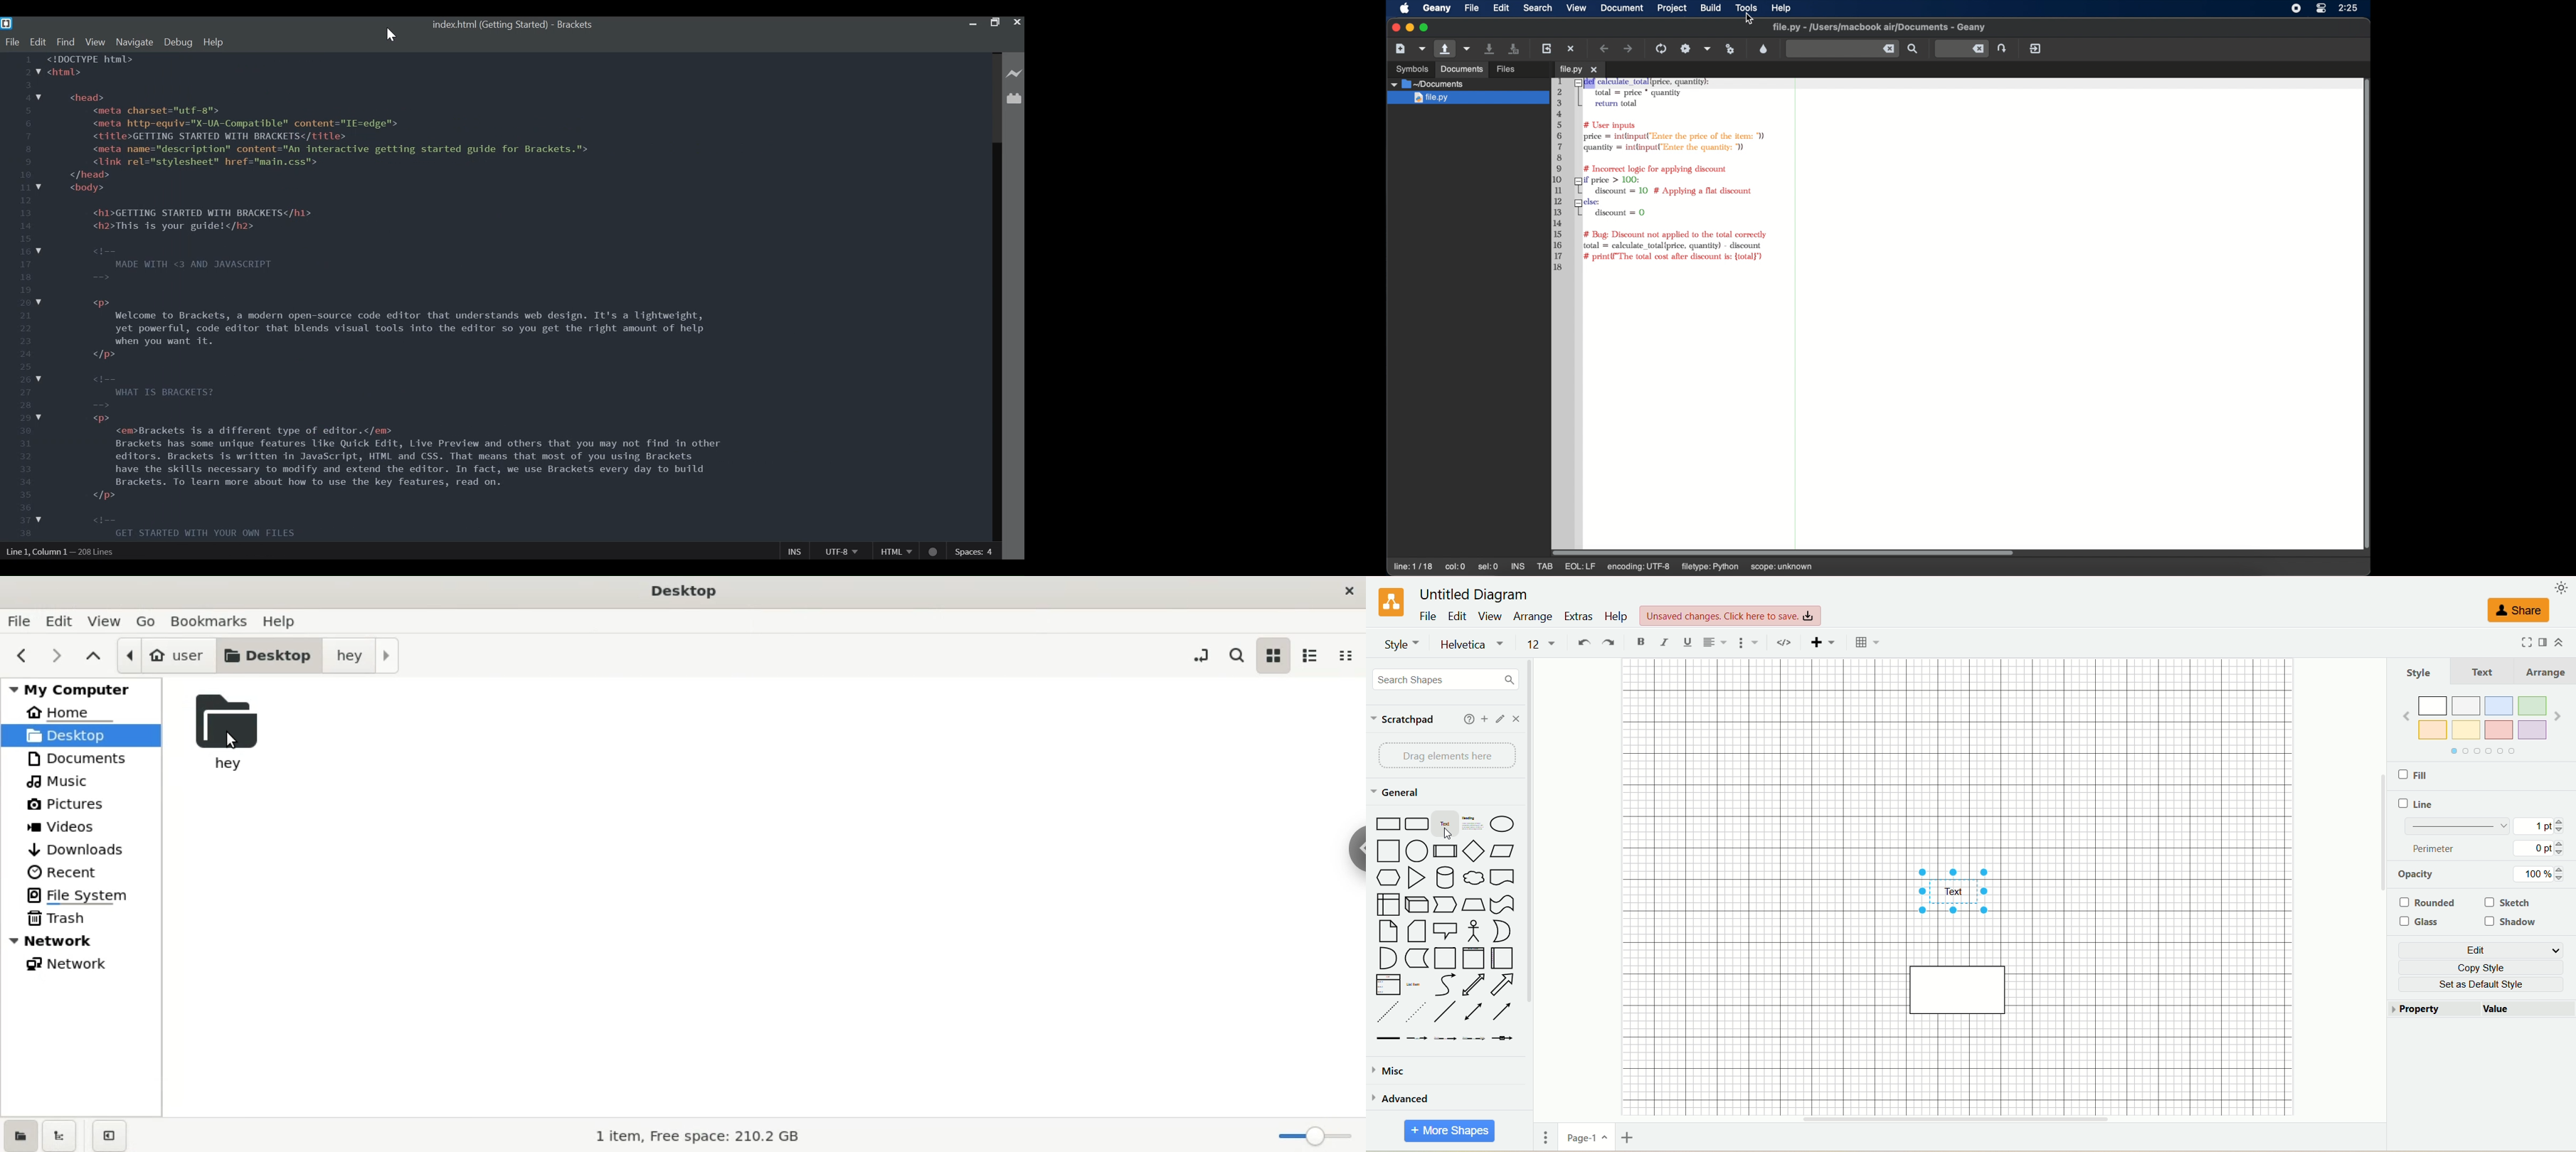 The width and height of the screenshot is (2576, 1176). What do you see at coordinates (1453, 834) in the screenshot?
I see `Cursor` at bounding box center [1453, 834].